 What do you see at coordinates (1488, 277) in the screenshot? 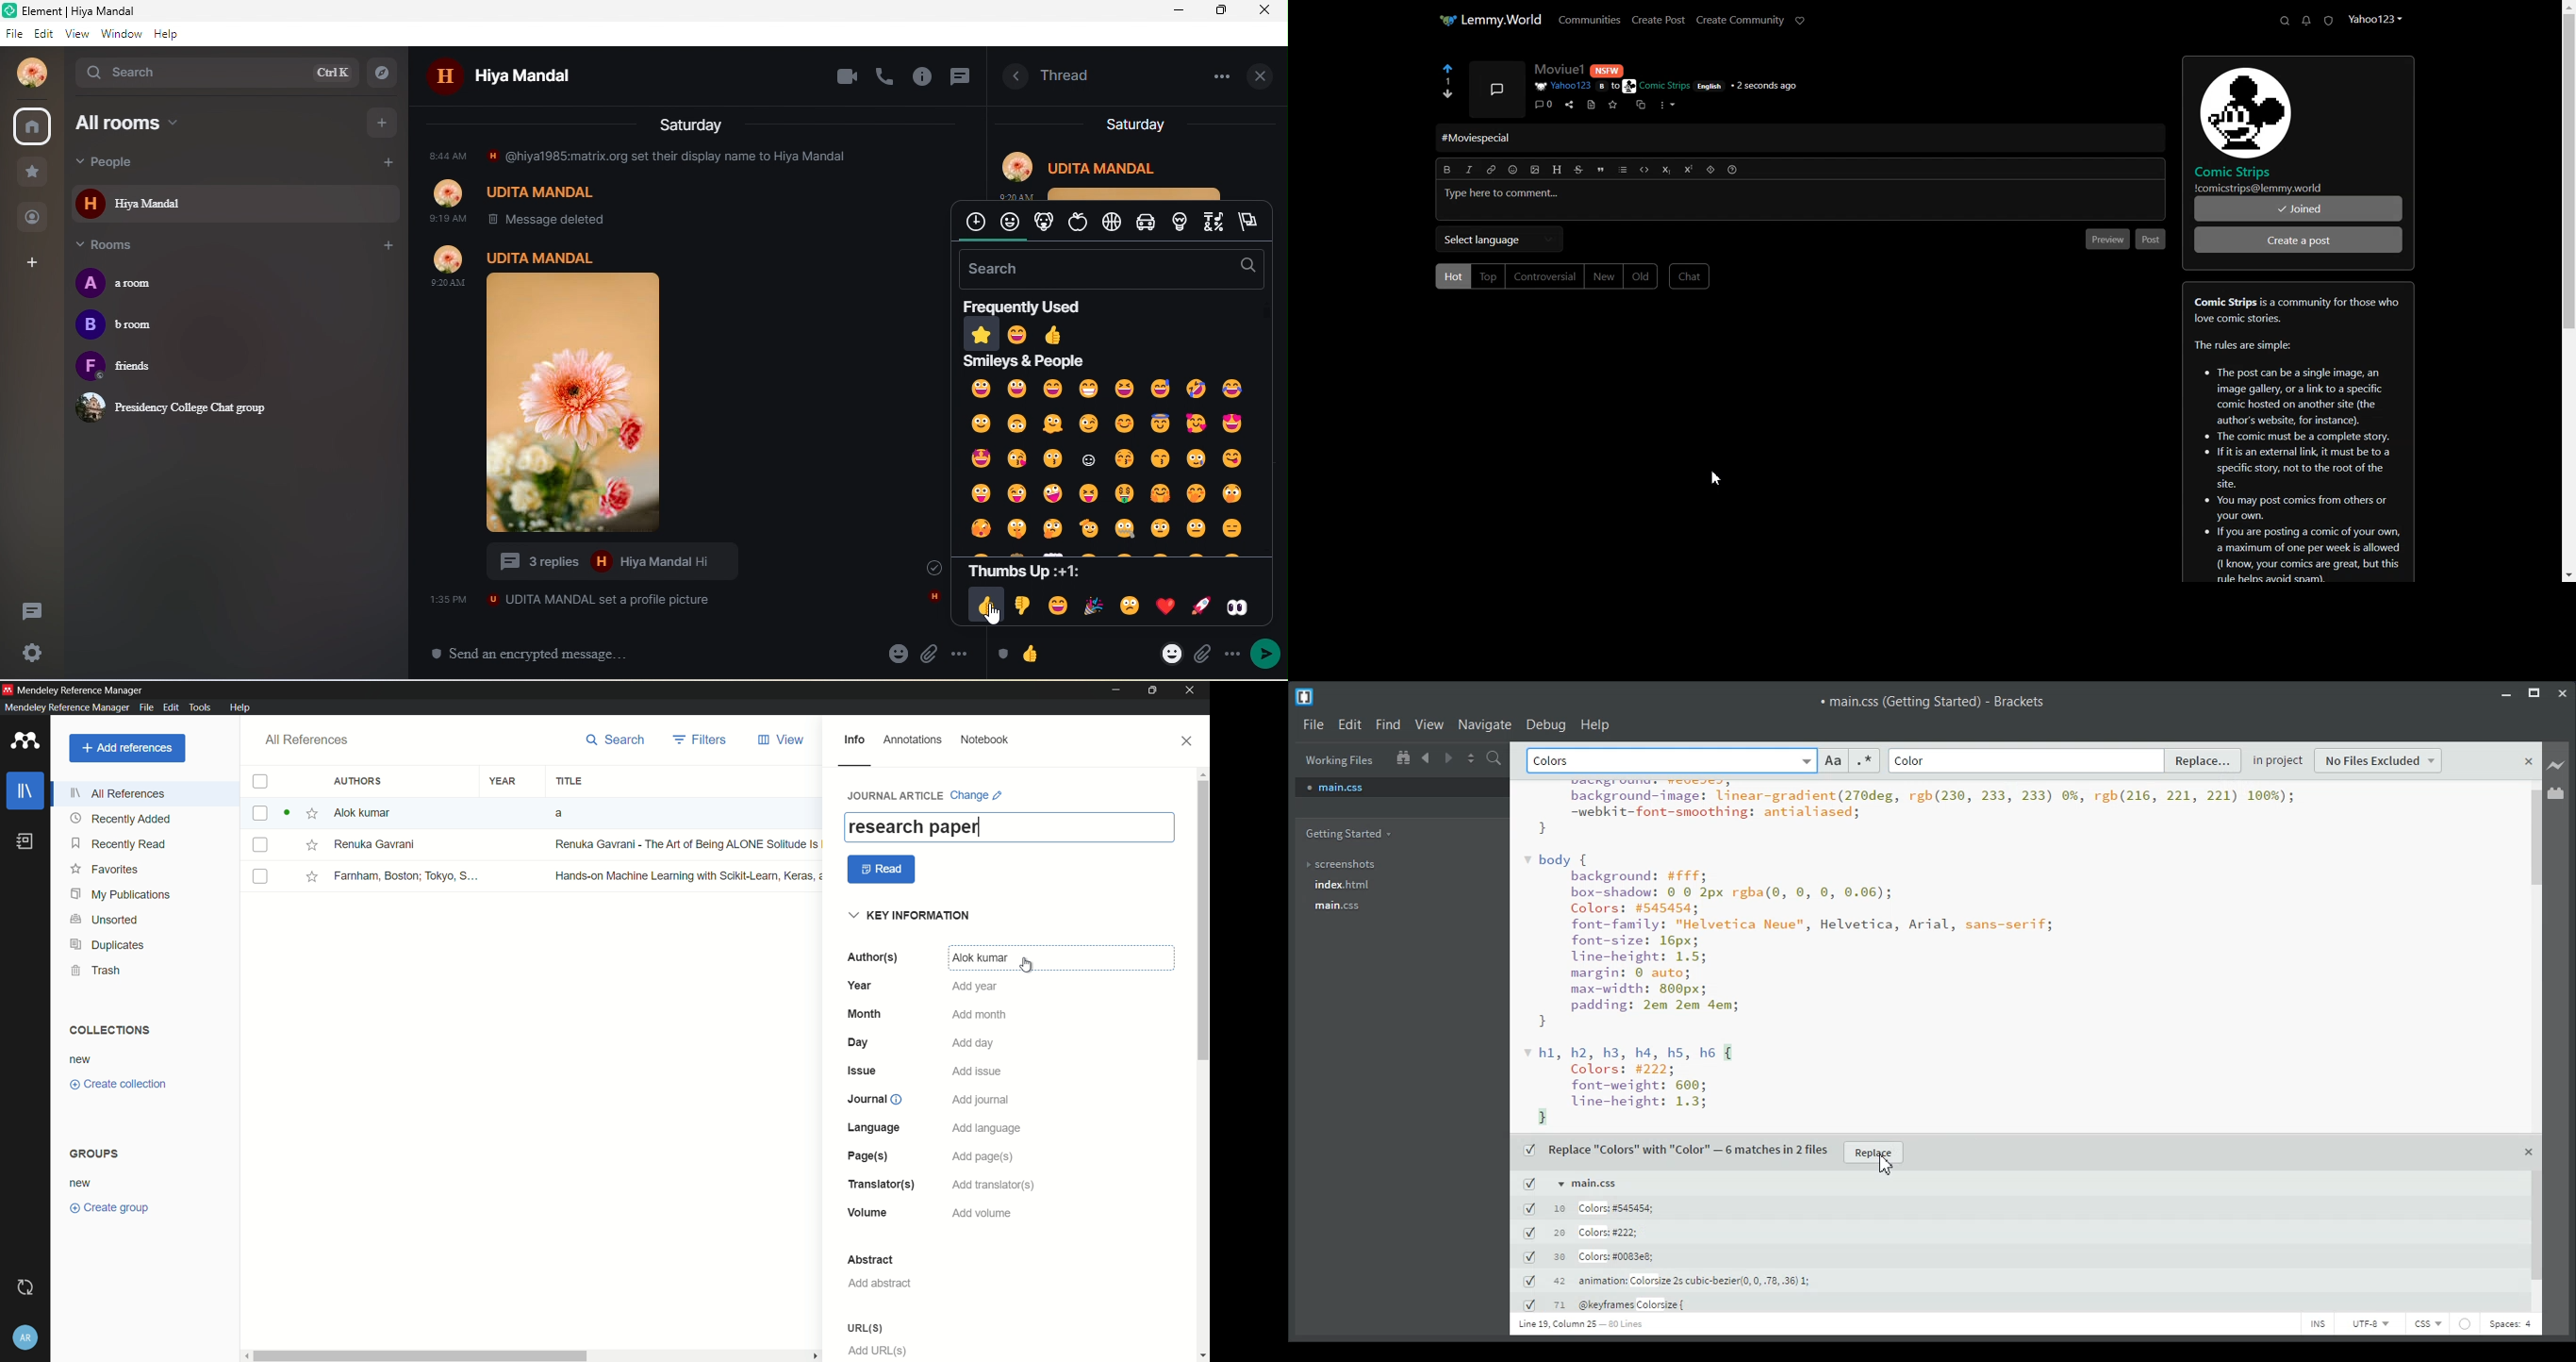
I see `Top` at bounding box center [1488, 277].